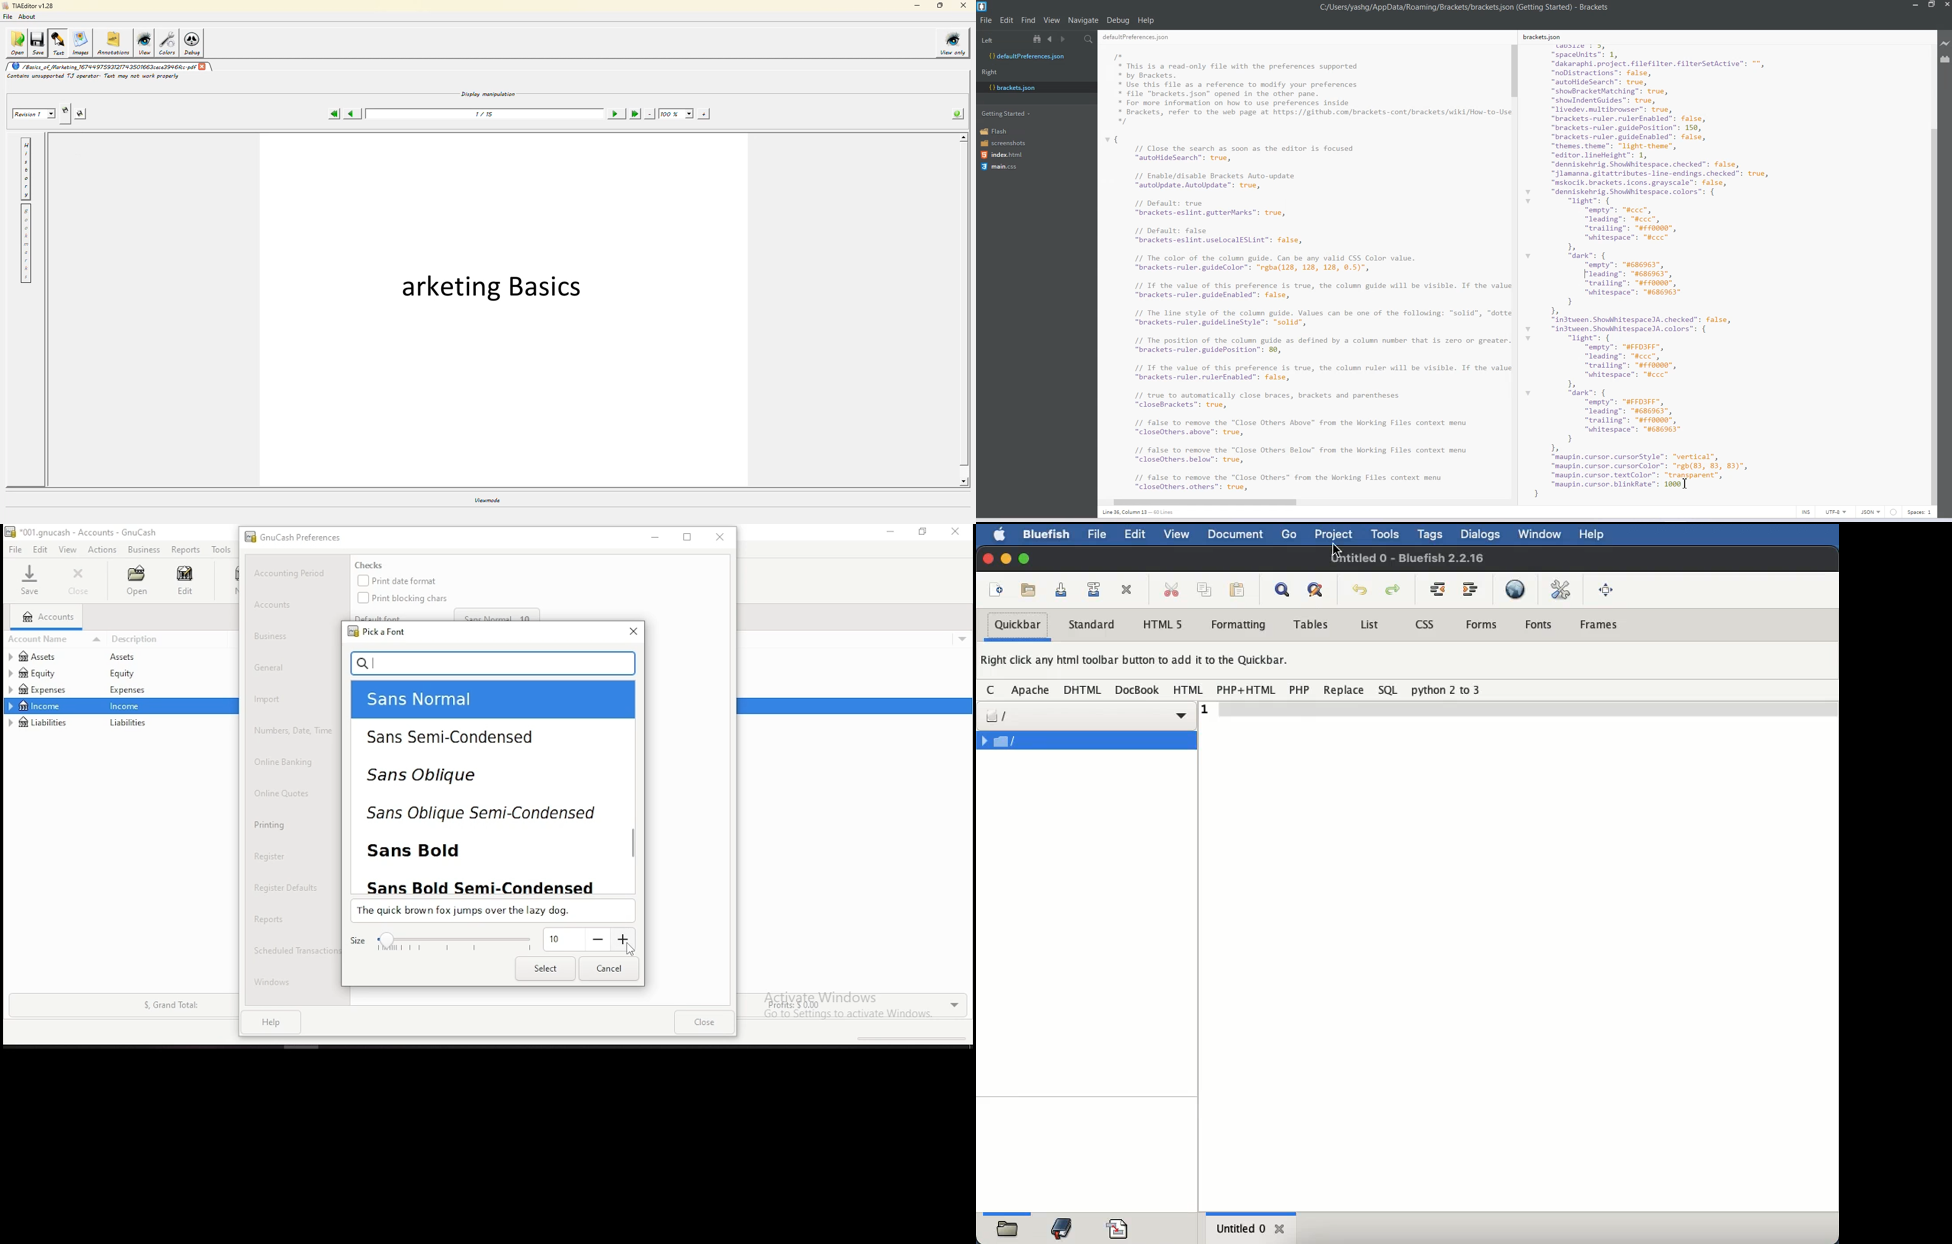 This screenshot has width=1960, height=1260. What do you see at coordinates (989, 72) in the screenshot?
I see `Right` at bounding box center [989, 72].